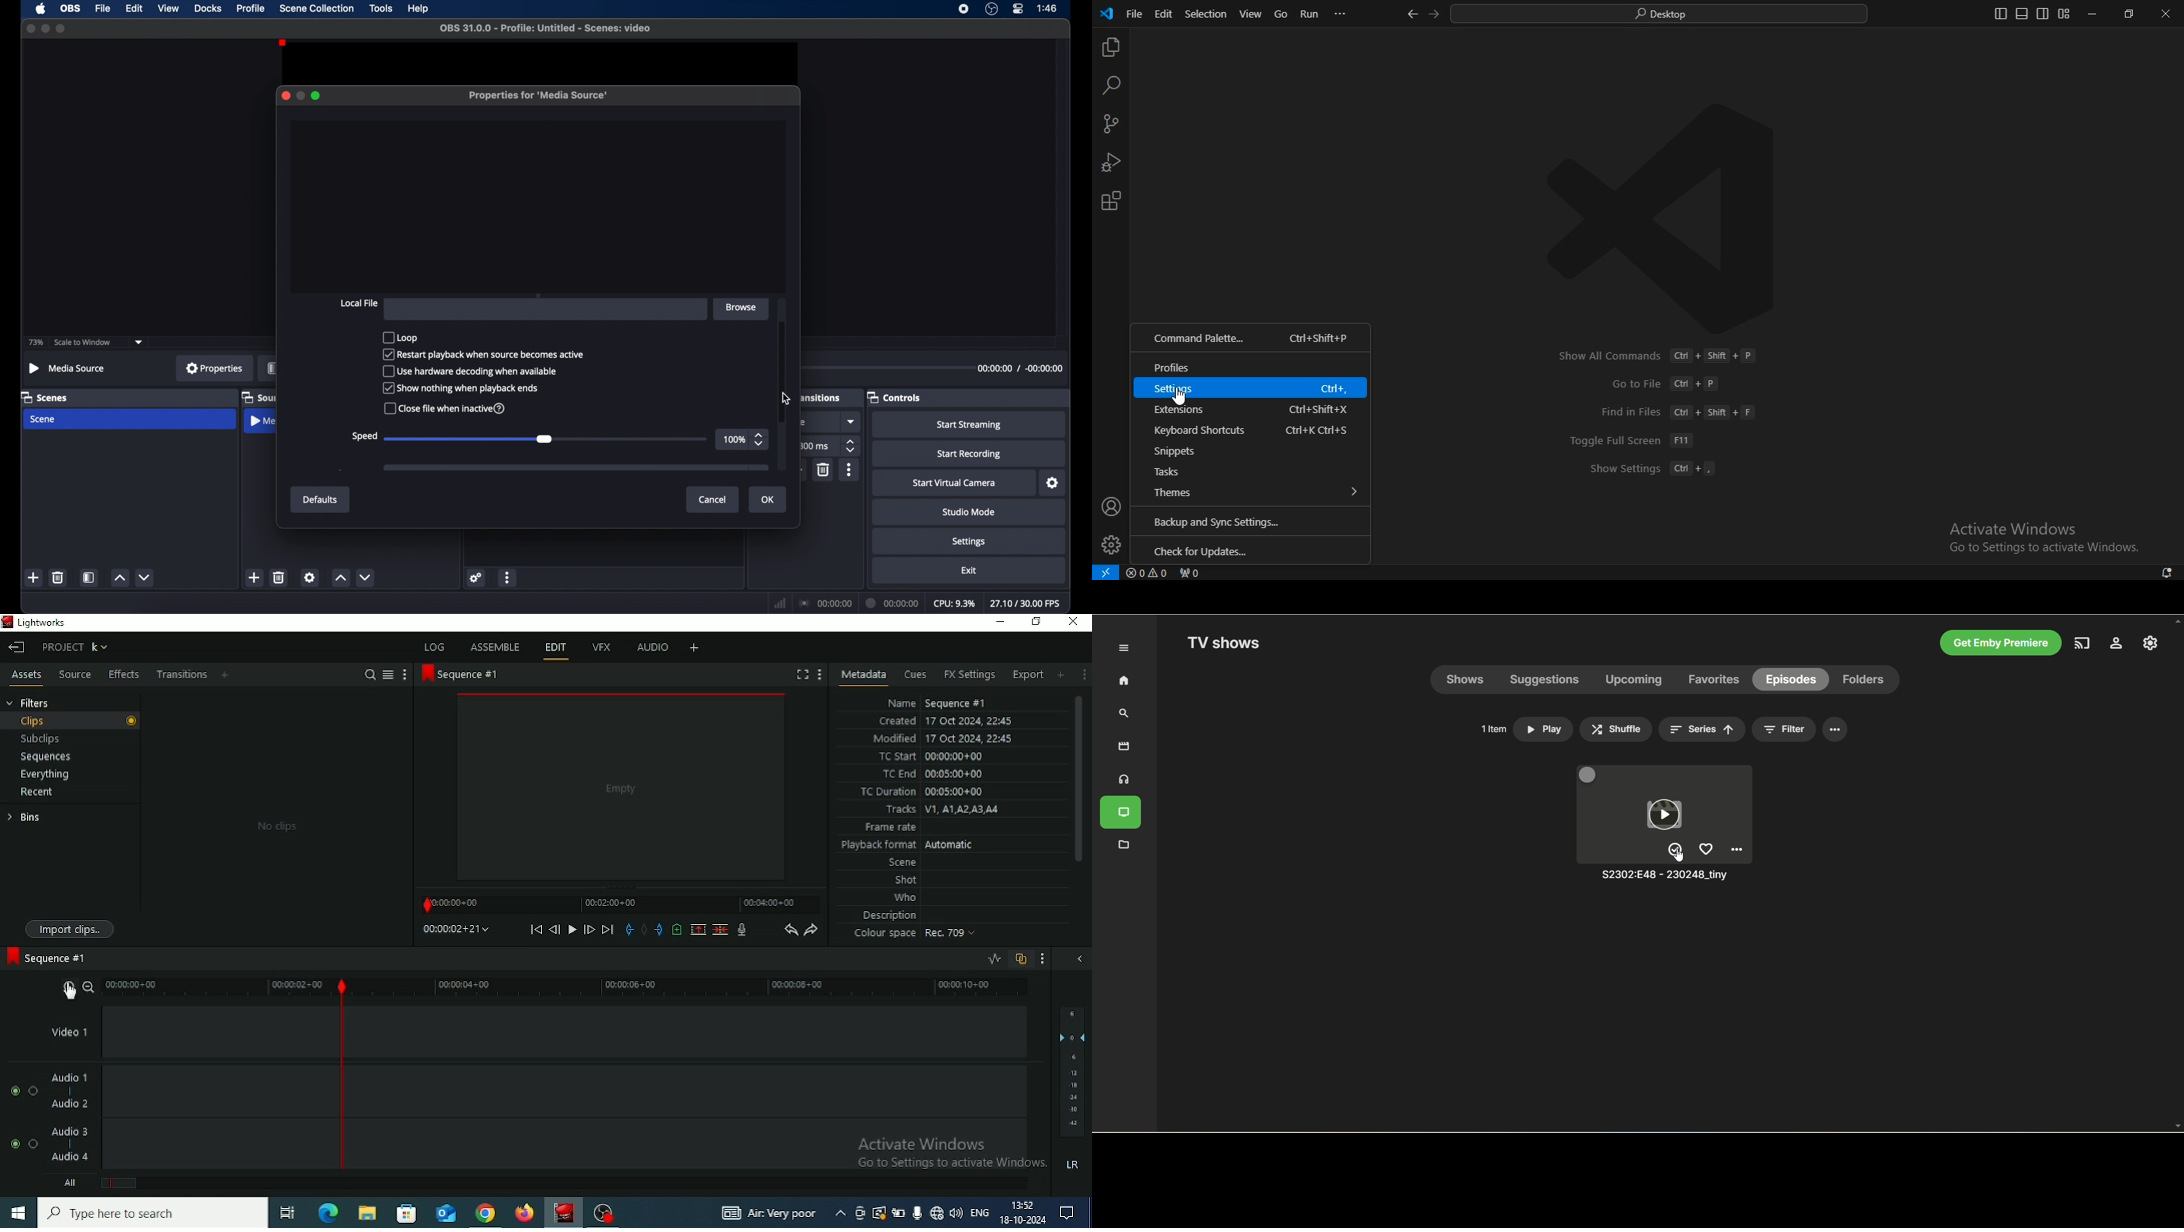  What do you see at coordinates (366, 577) in the screenshot?
I see `decrement` at bounding box center [366, 577].